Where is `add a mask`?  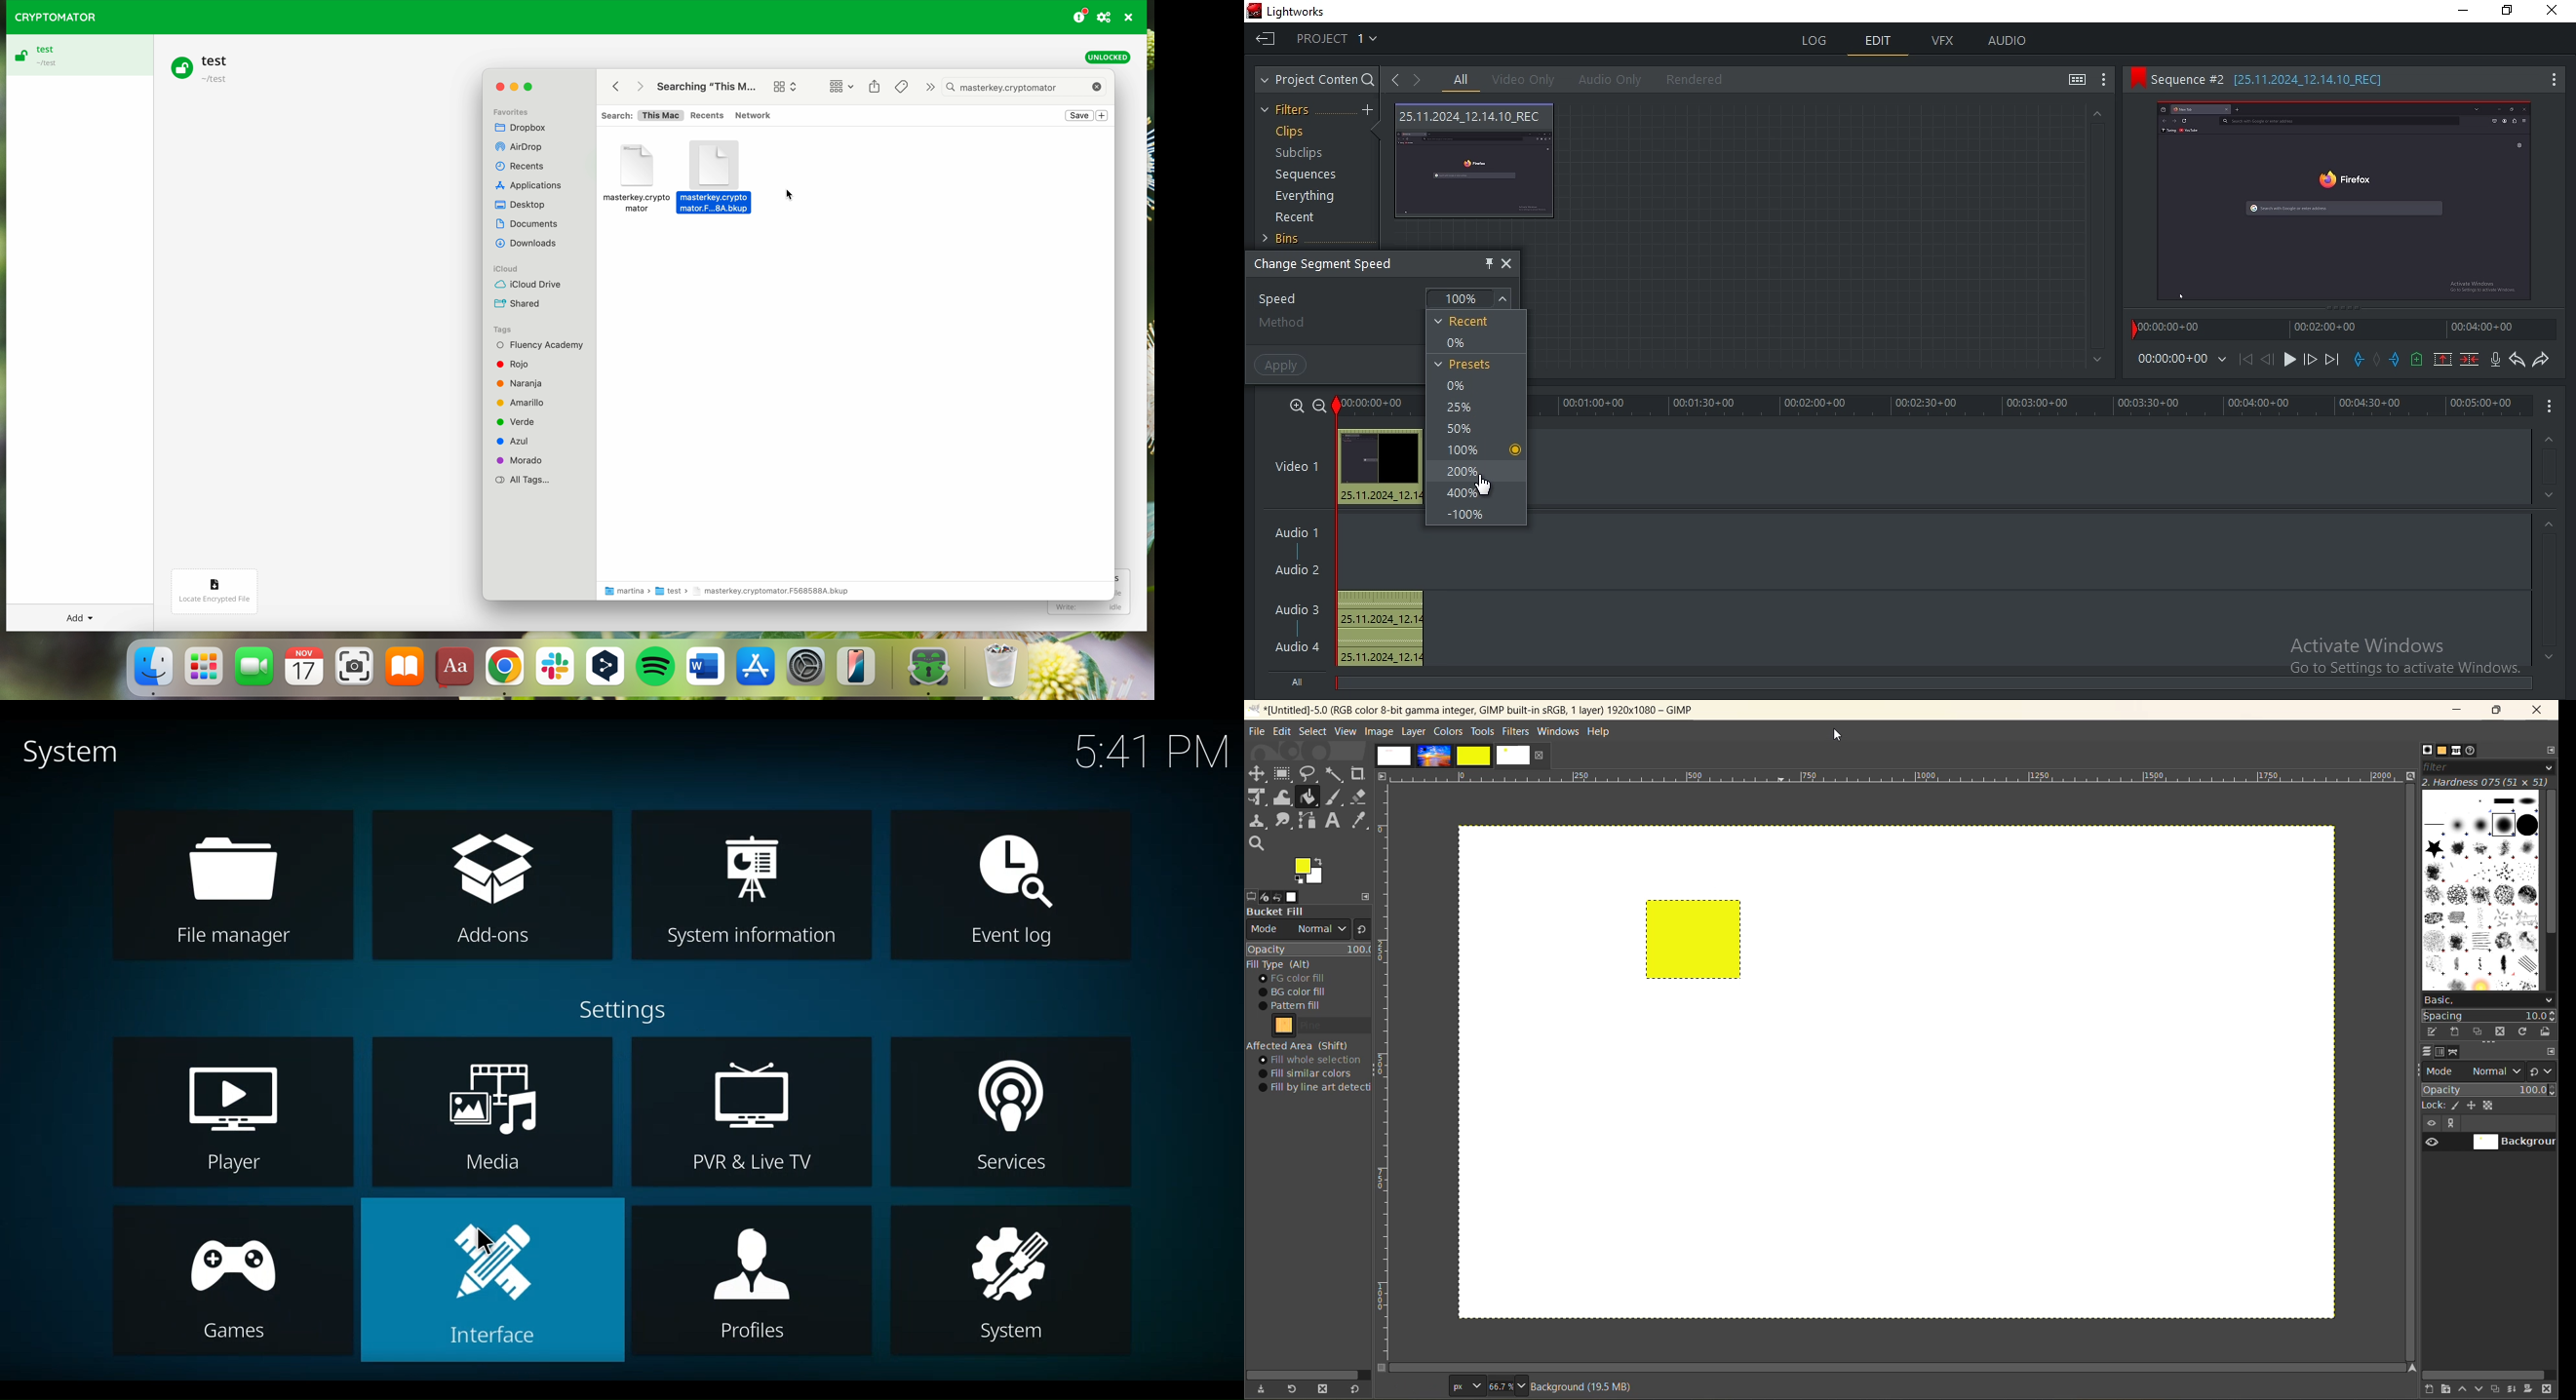
add a mask is located at coordinates (2530, 1390).